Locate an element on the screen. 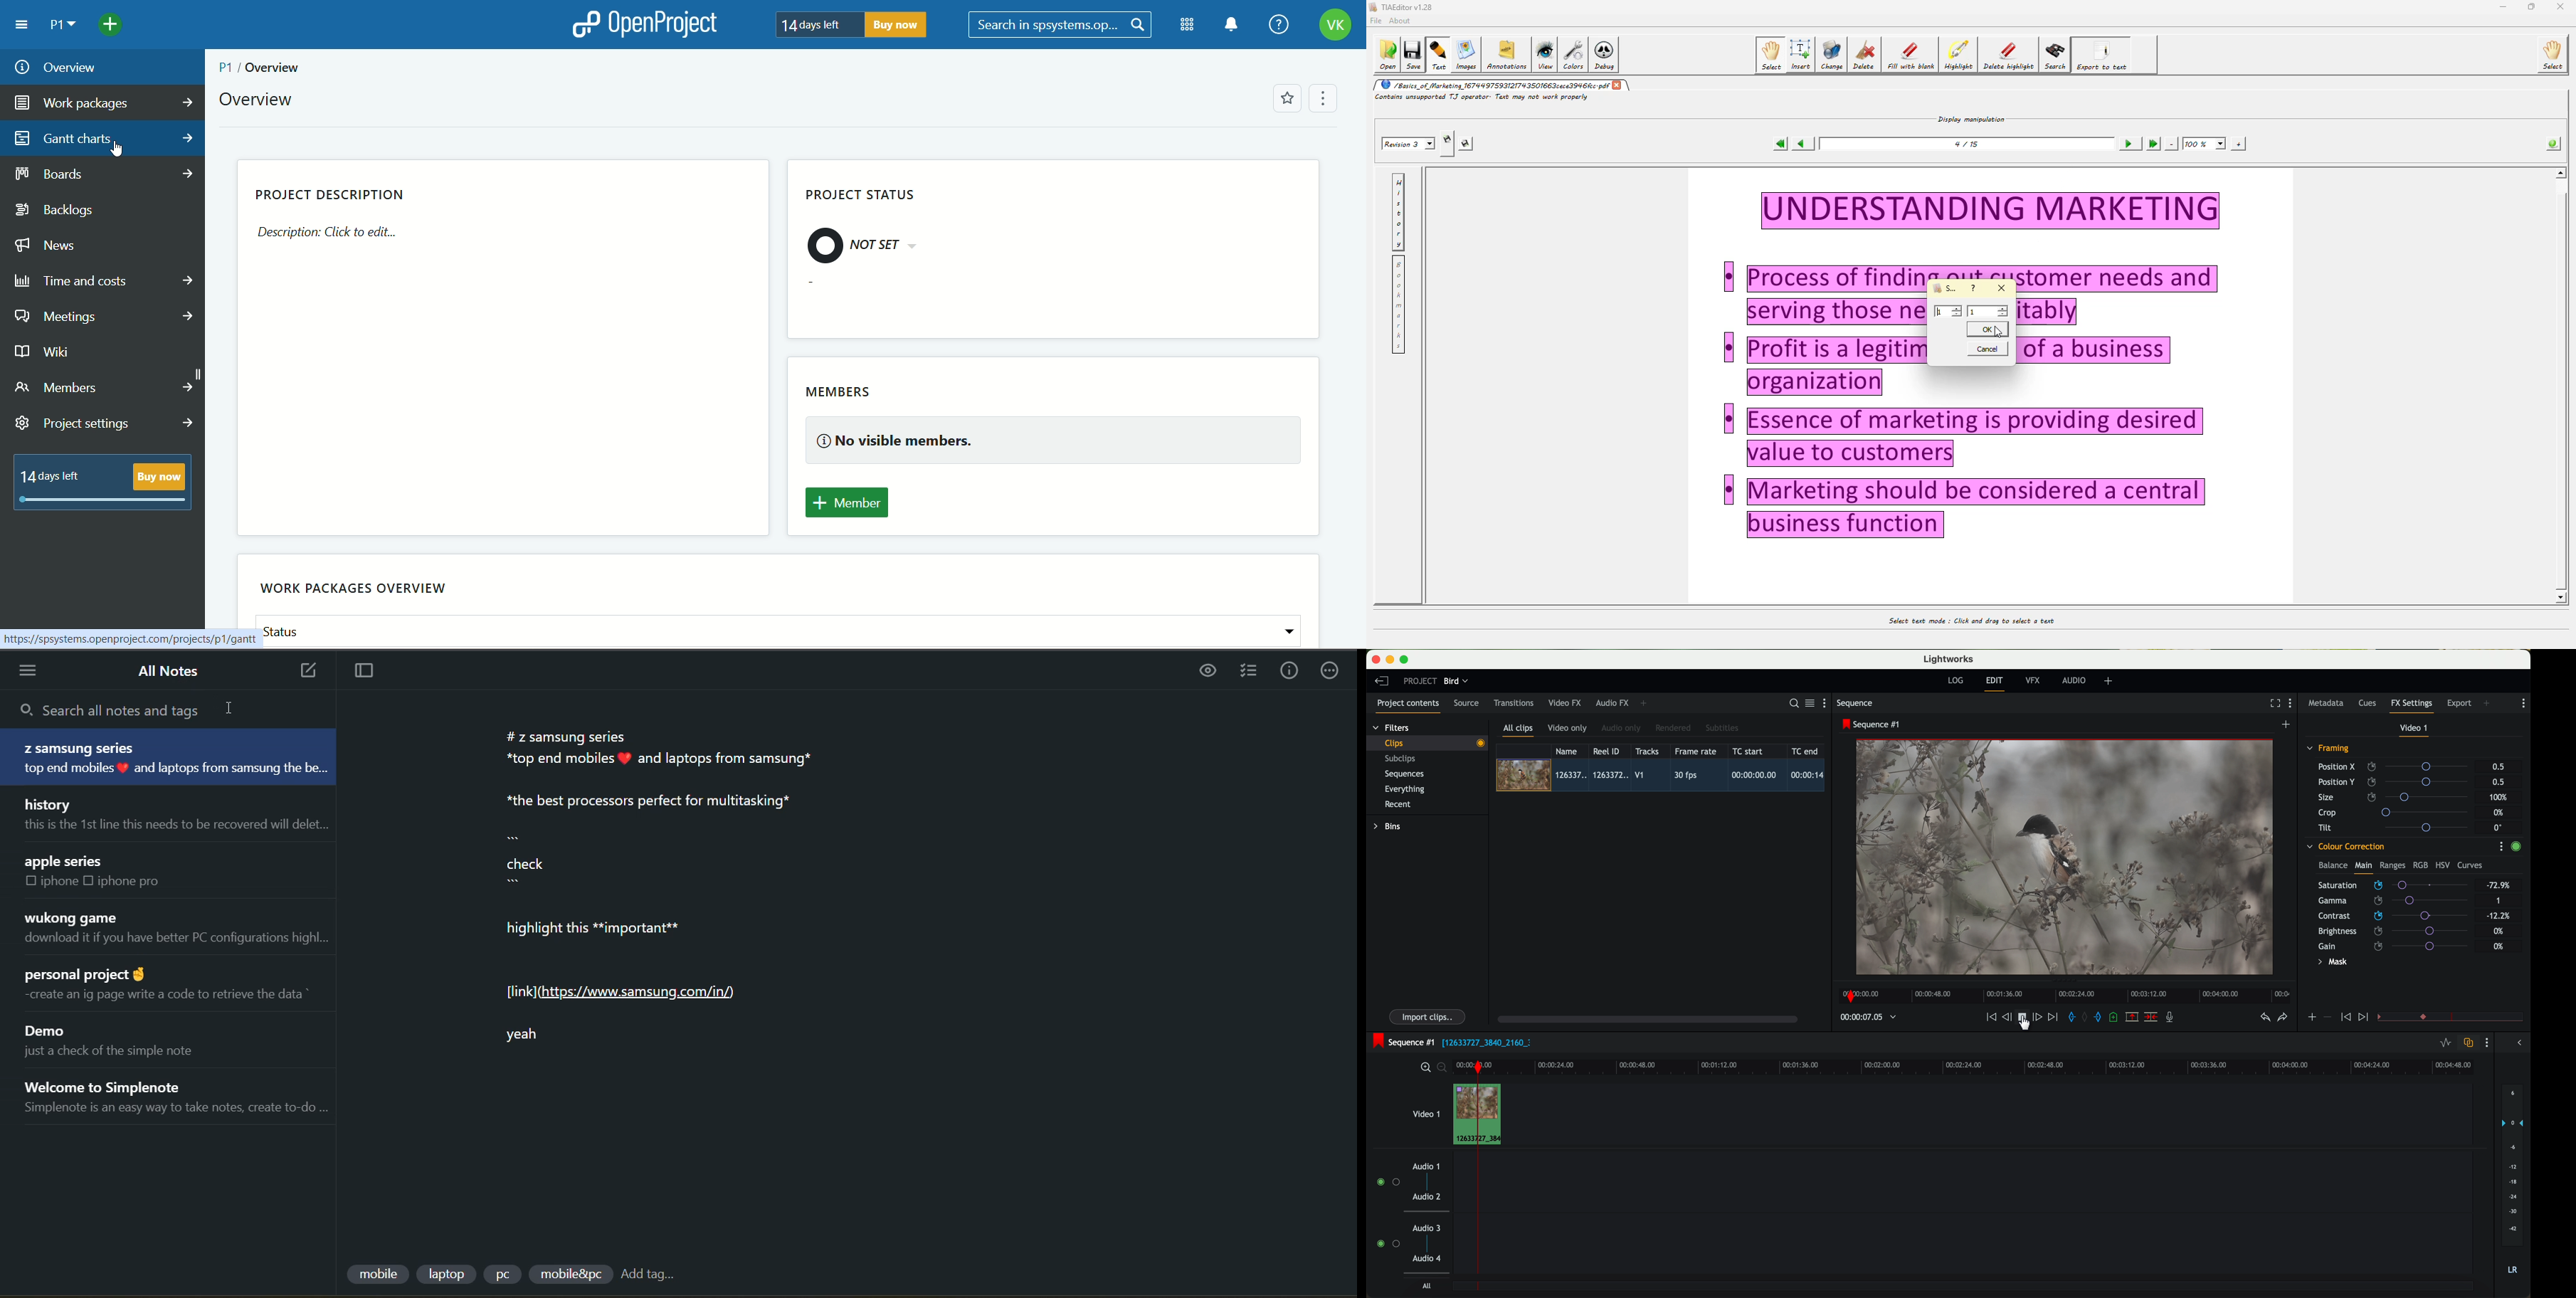 The image size is (2576, 1316). just a check of the simple note is located at coordinates (109, 1052).